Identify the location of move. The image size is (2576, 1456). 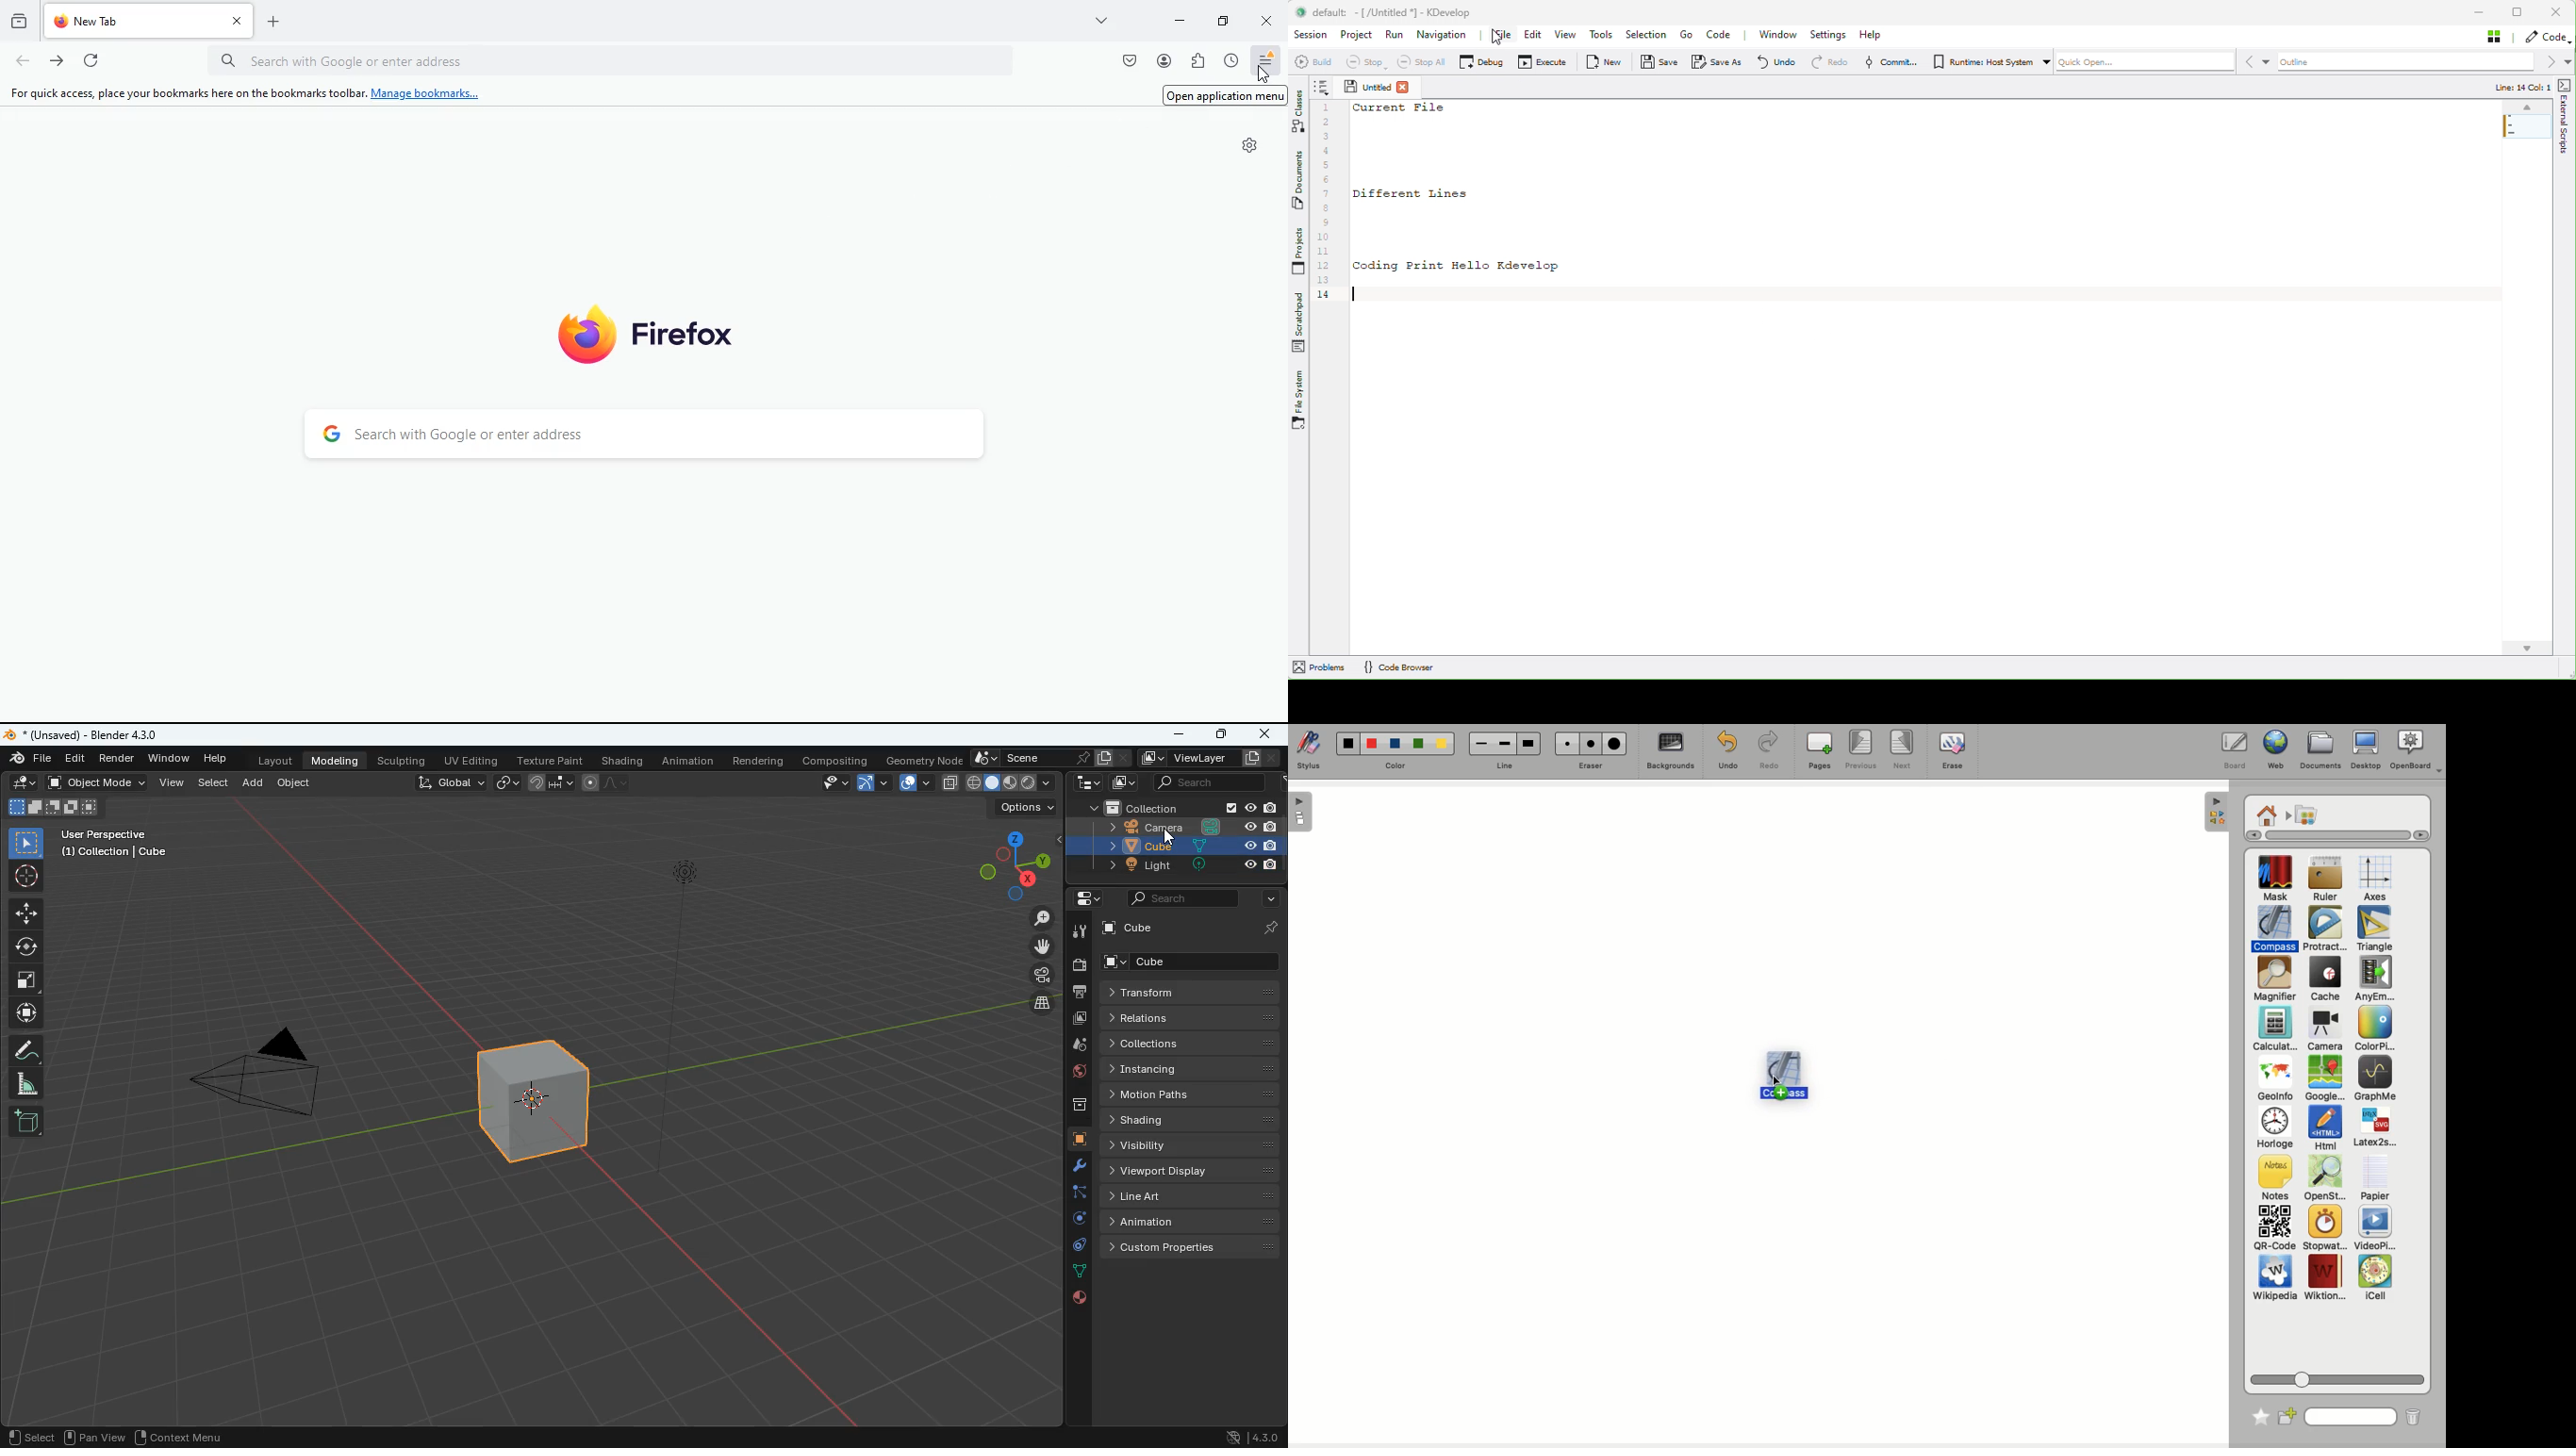
(26, 1014).